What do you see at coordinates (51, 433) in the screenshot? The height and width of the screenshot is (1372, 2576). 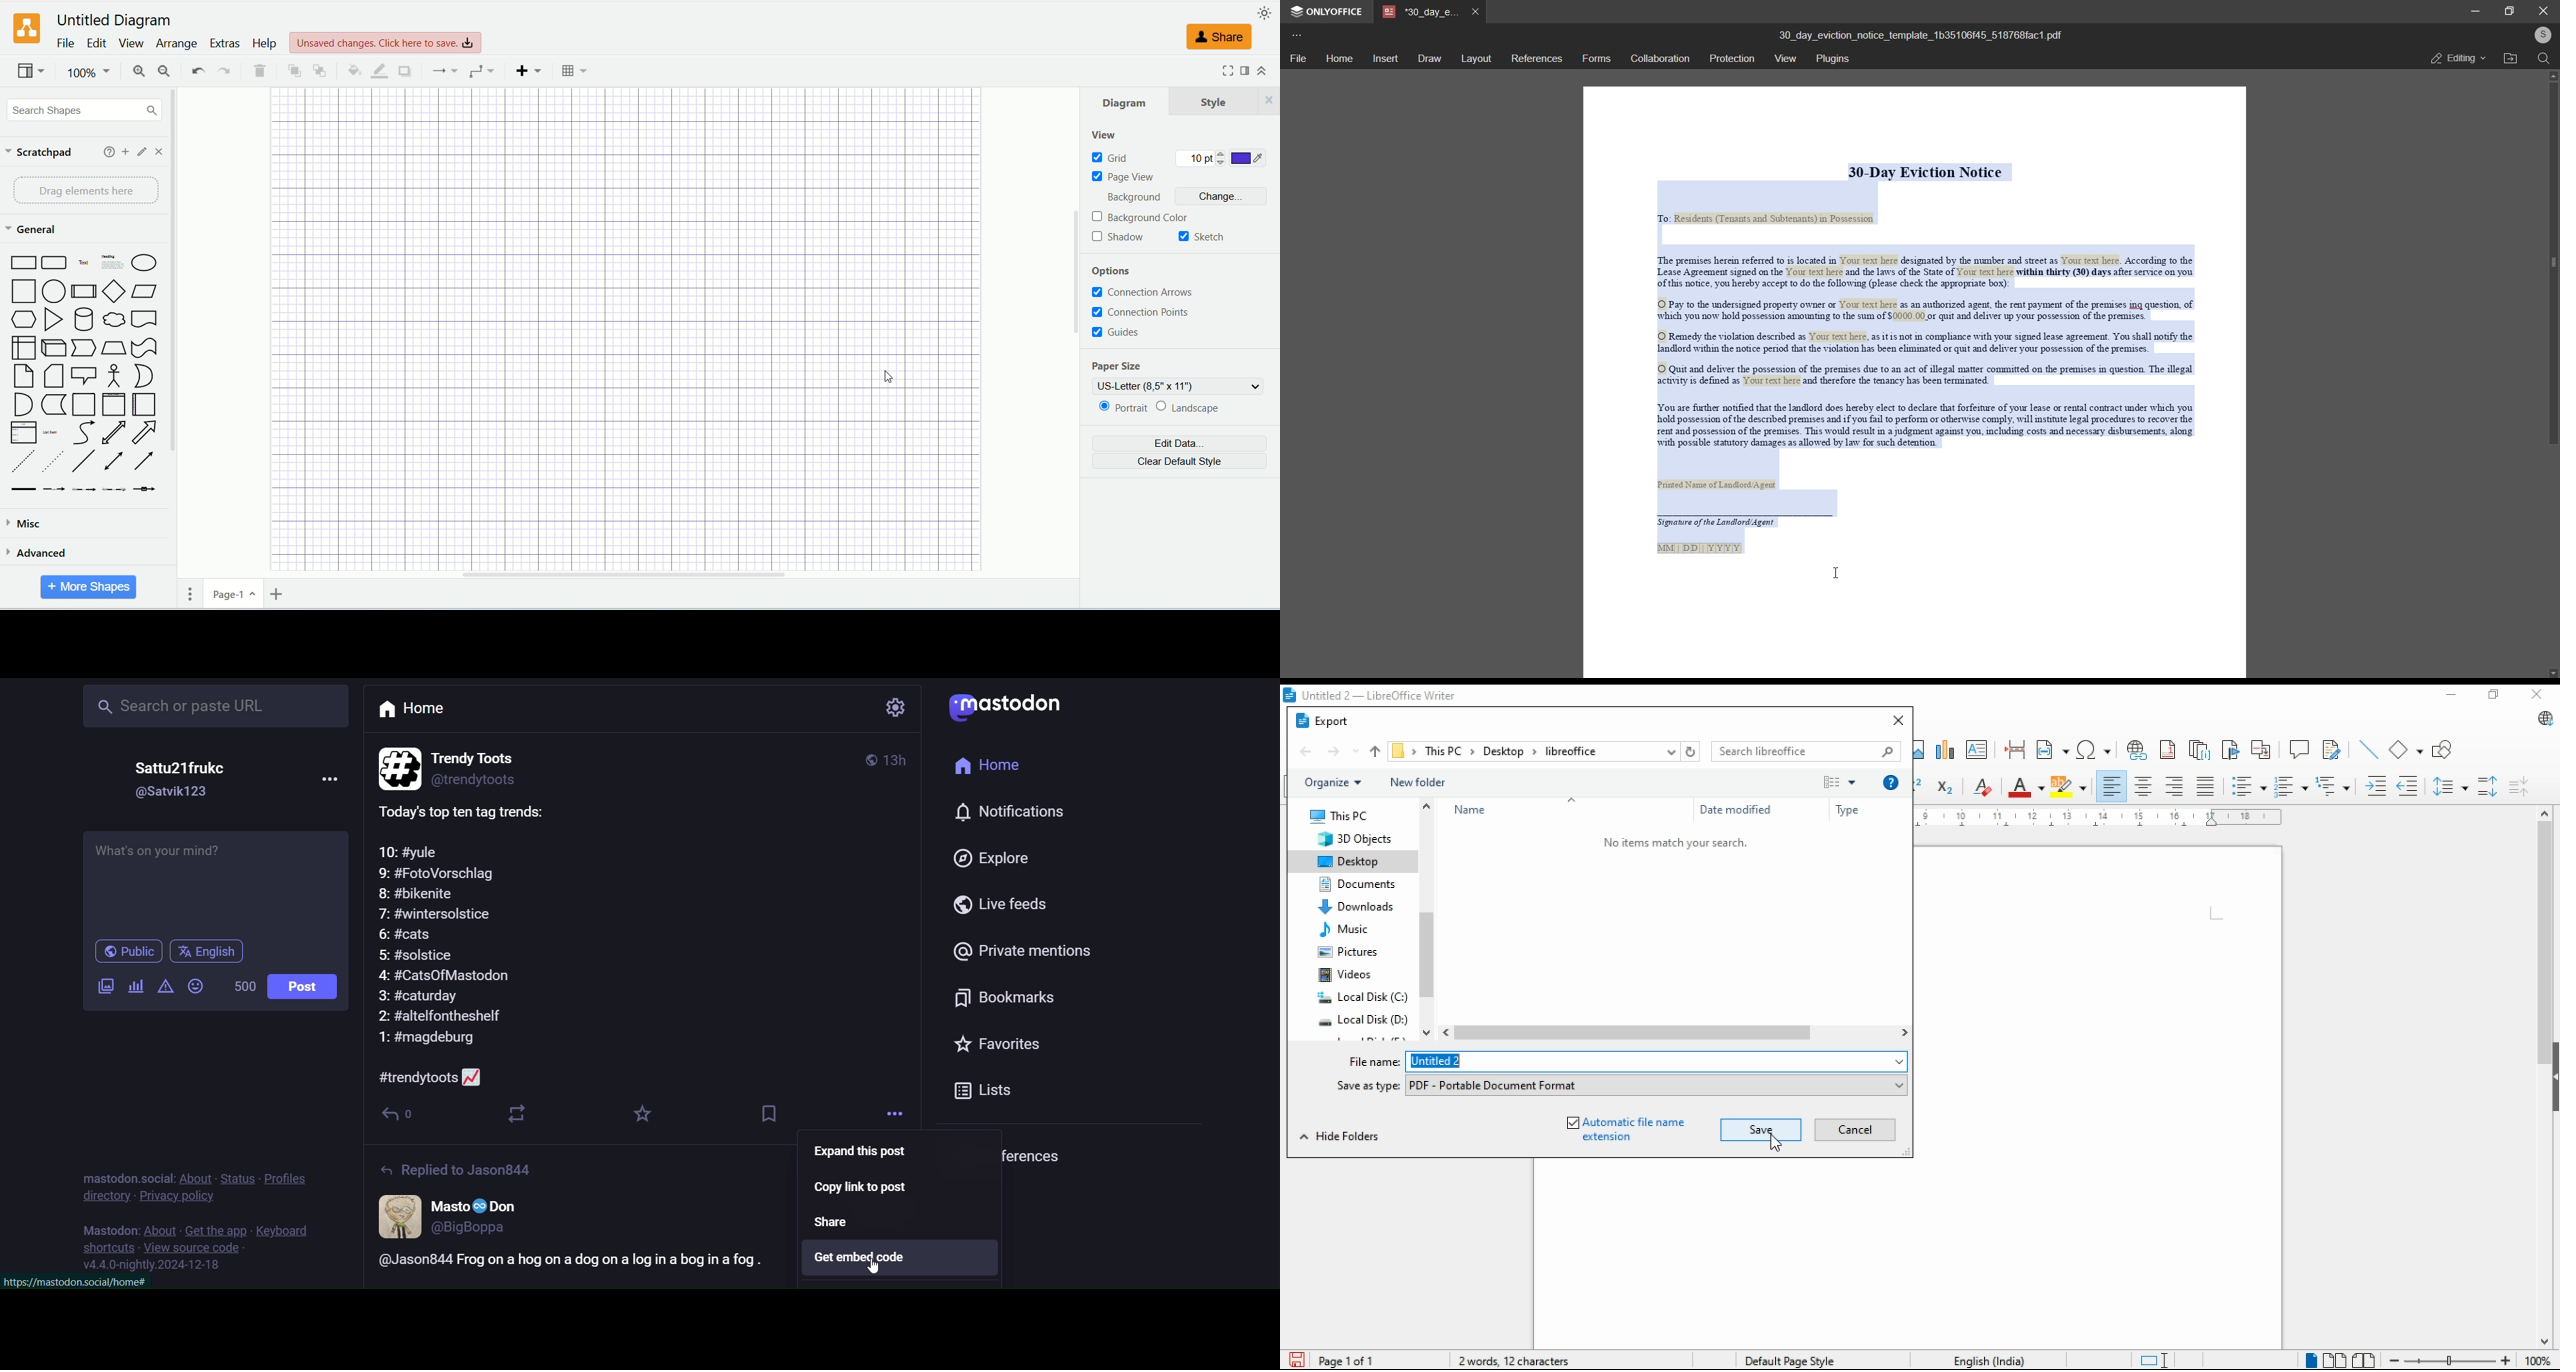 I see `List Item` at bounding box center [51, 433].